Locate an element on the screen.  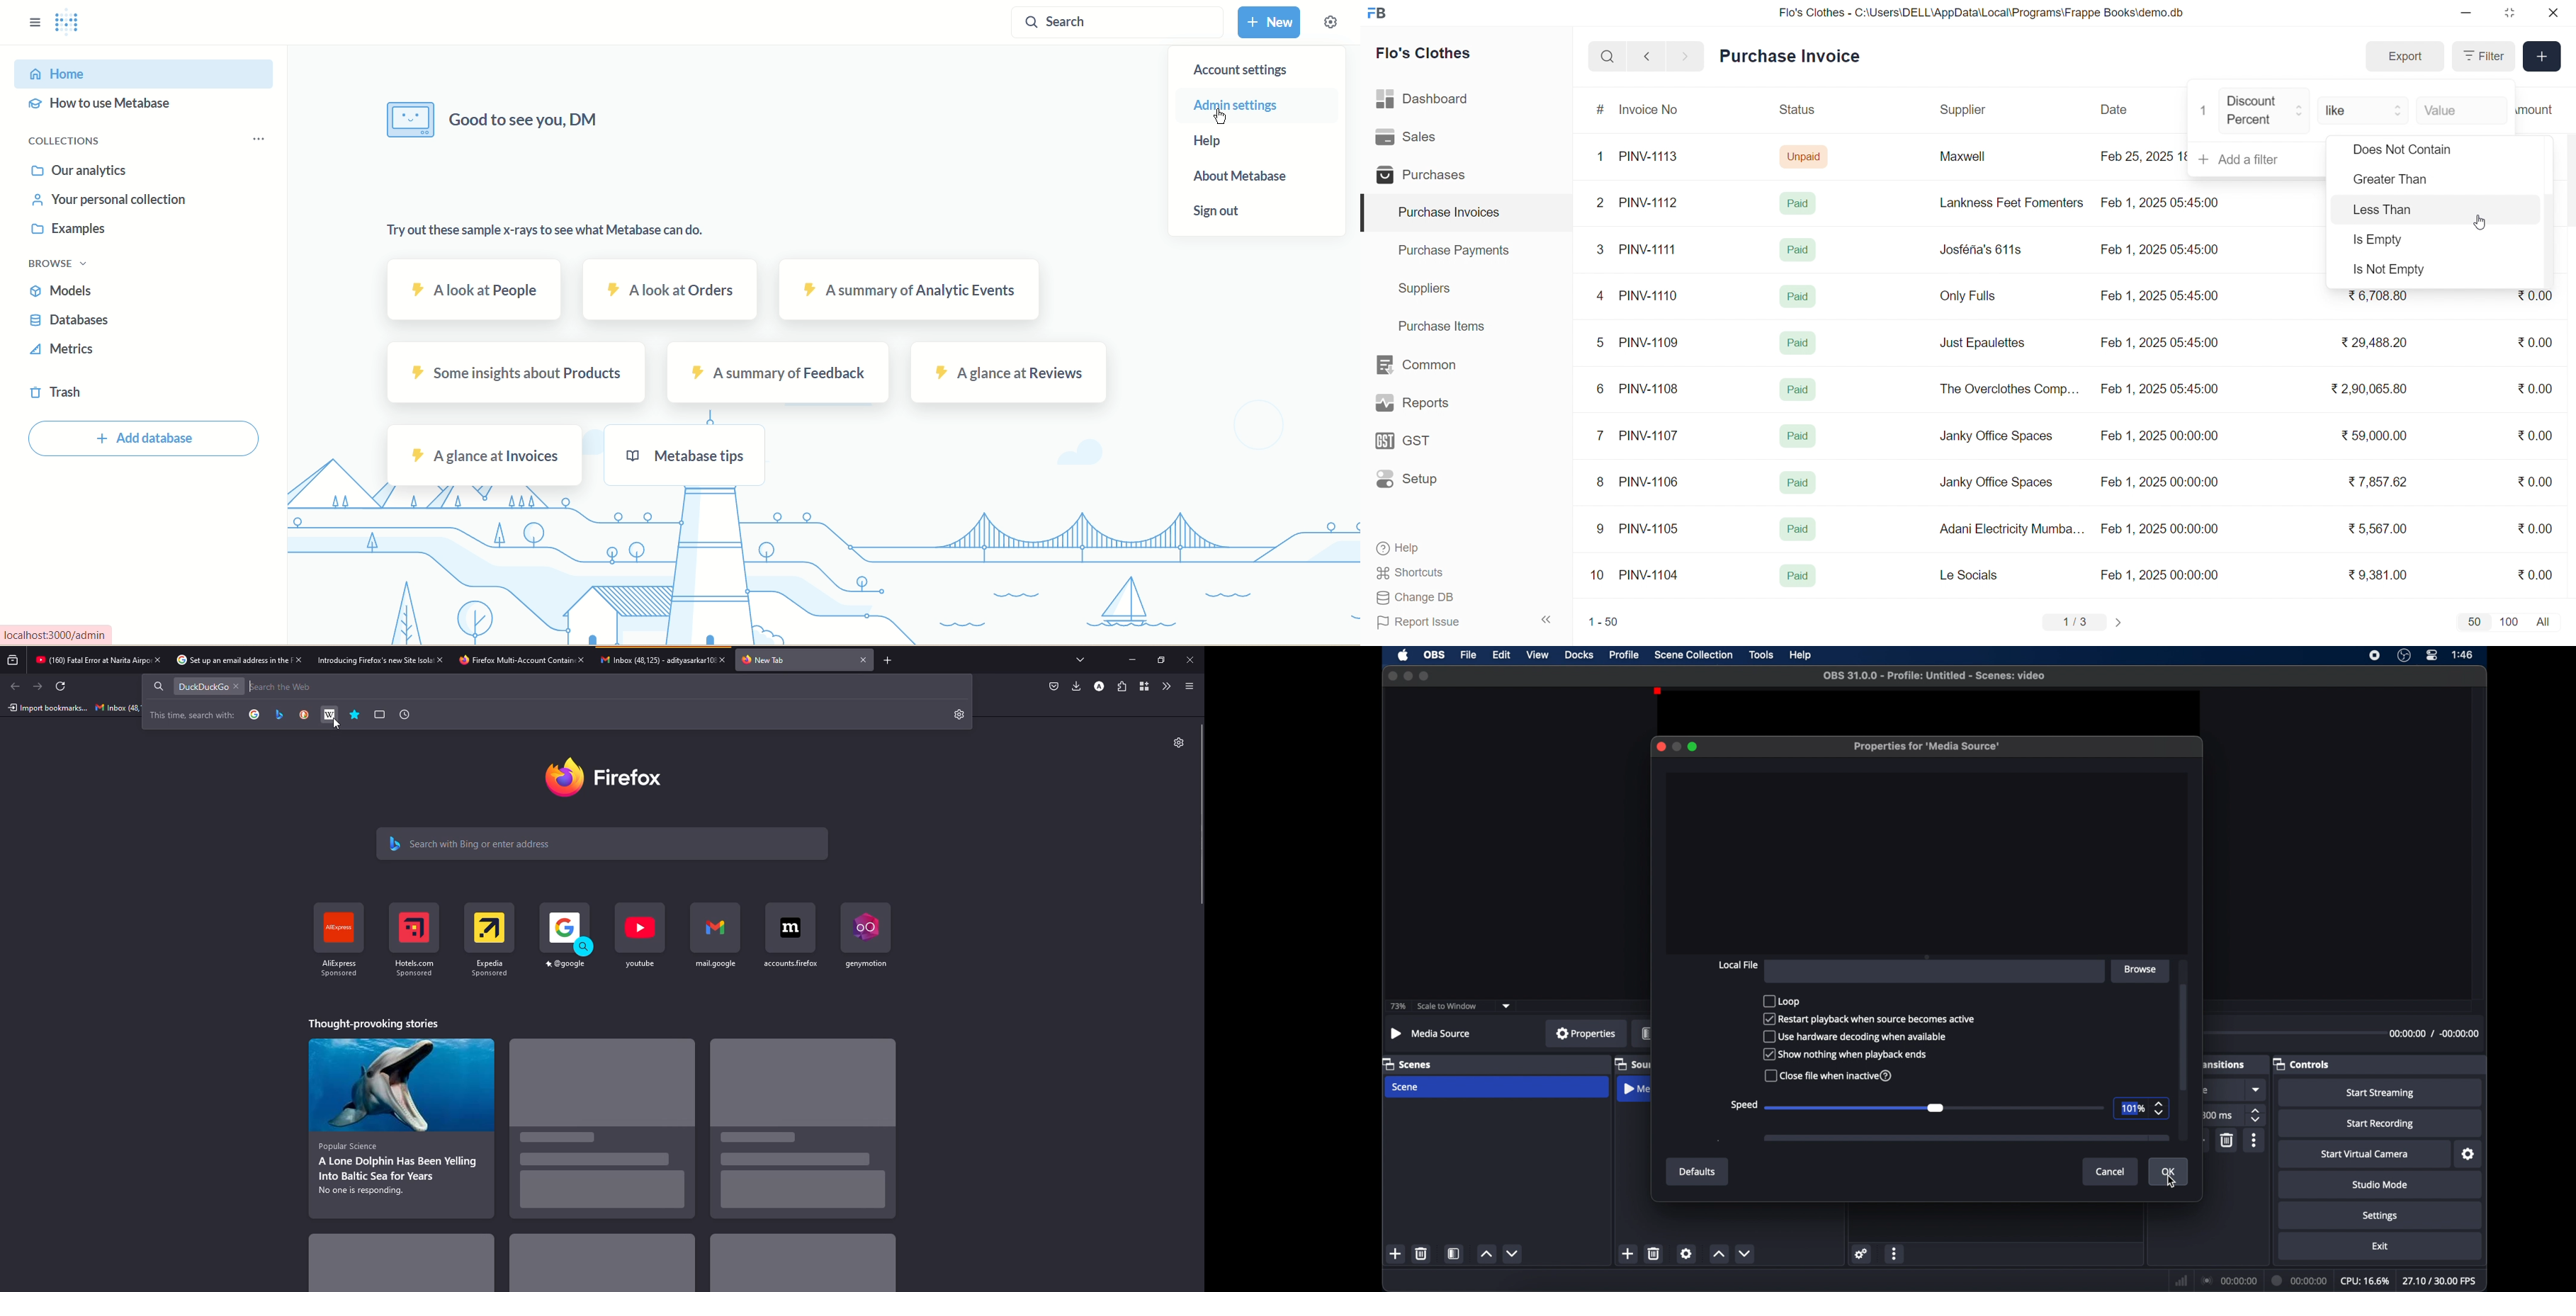
restart playback when source becomes active is located at coordinates (1869, 1019).